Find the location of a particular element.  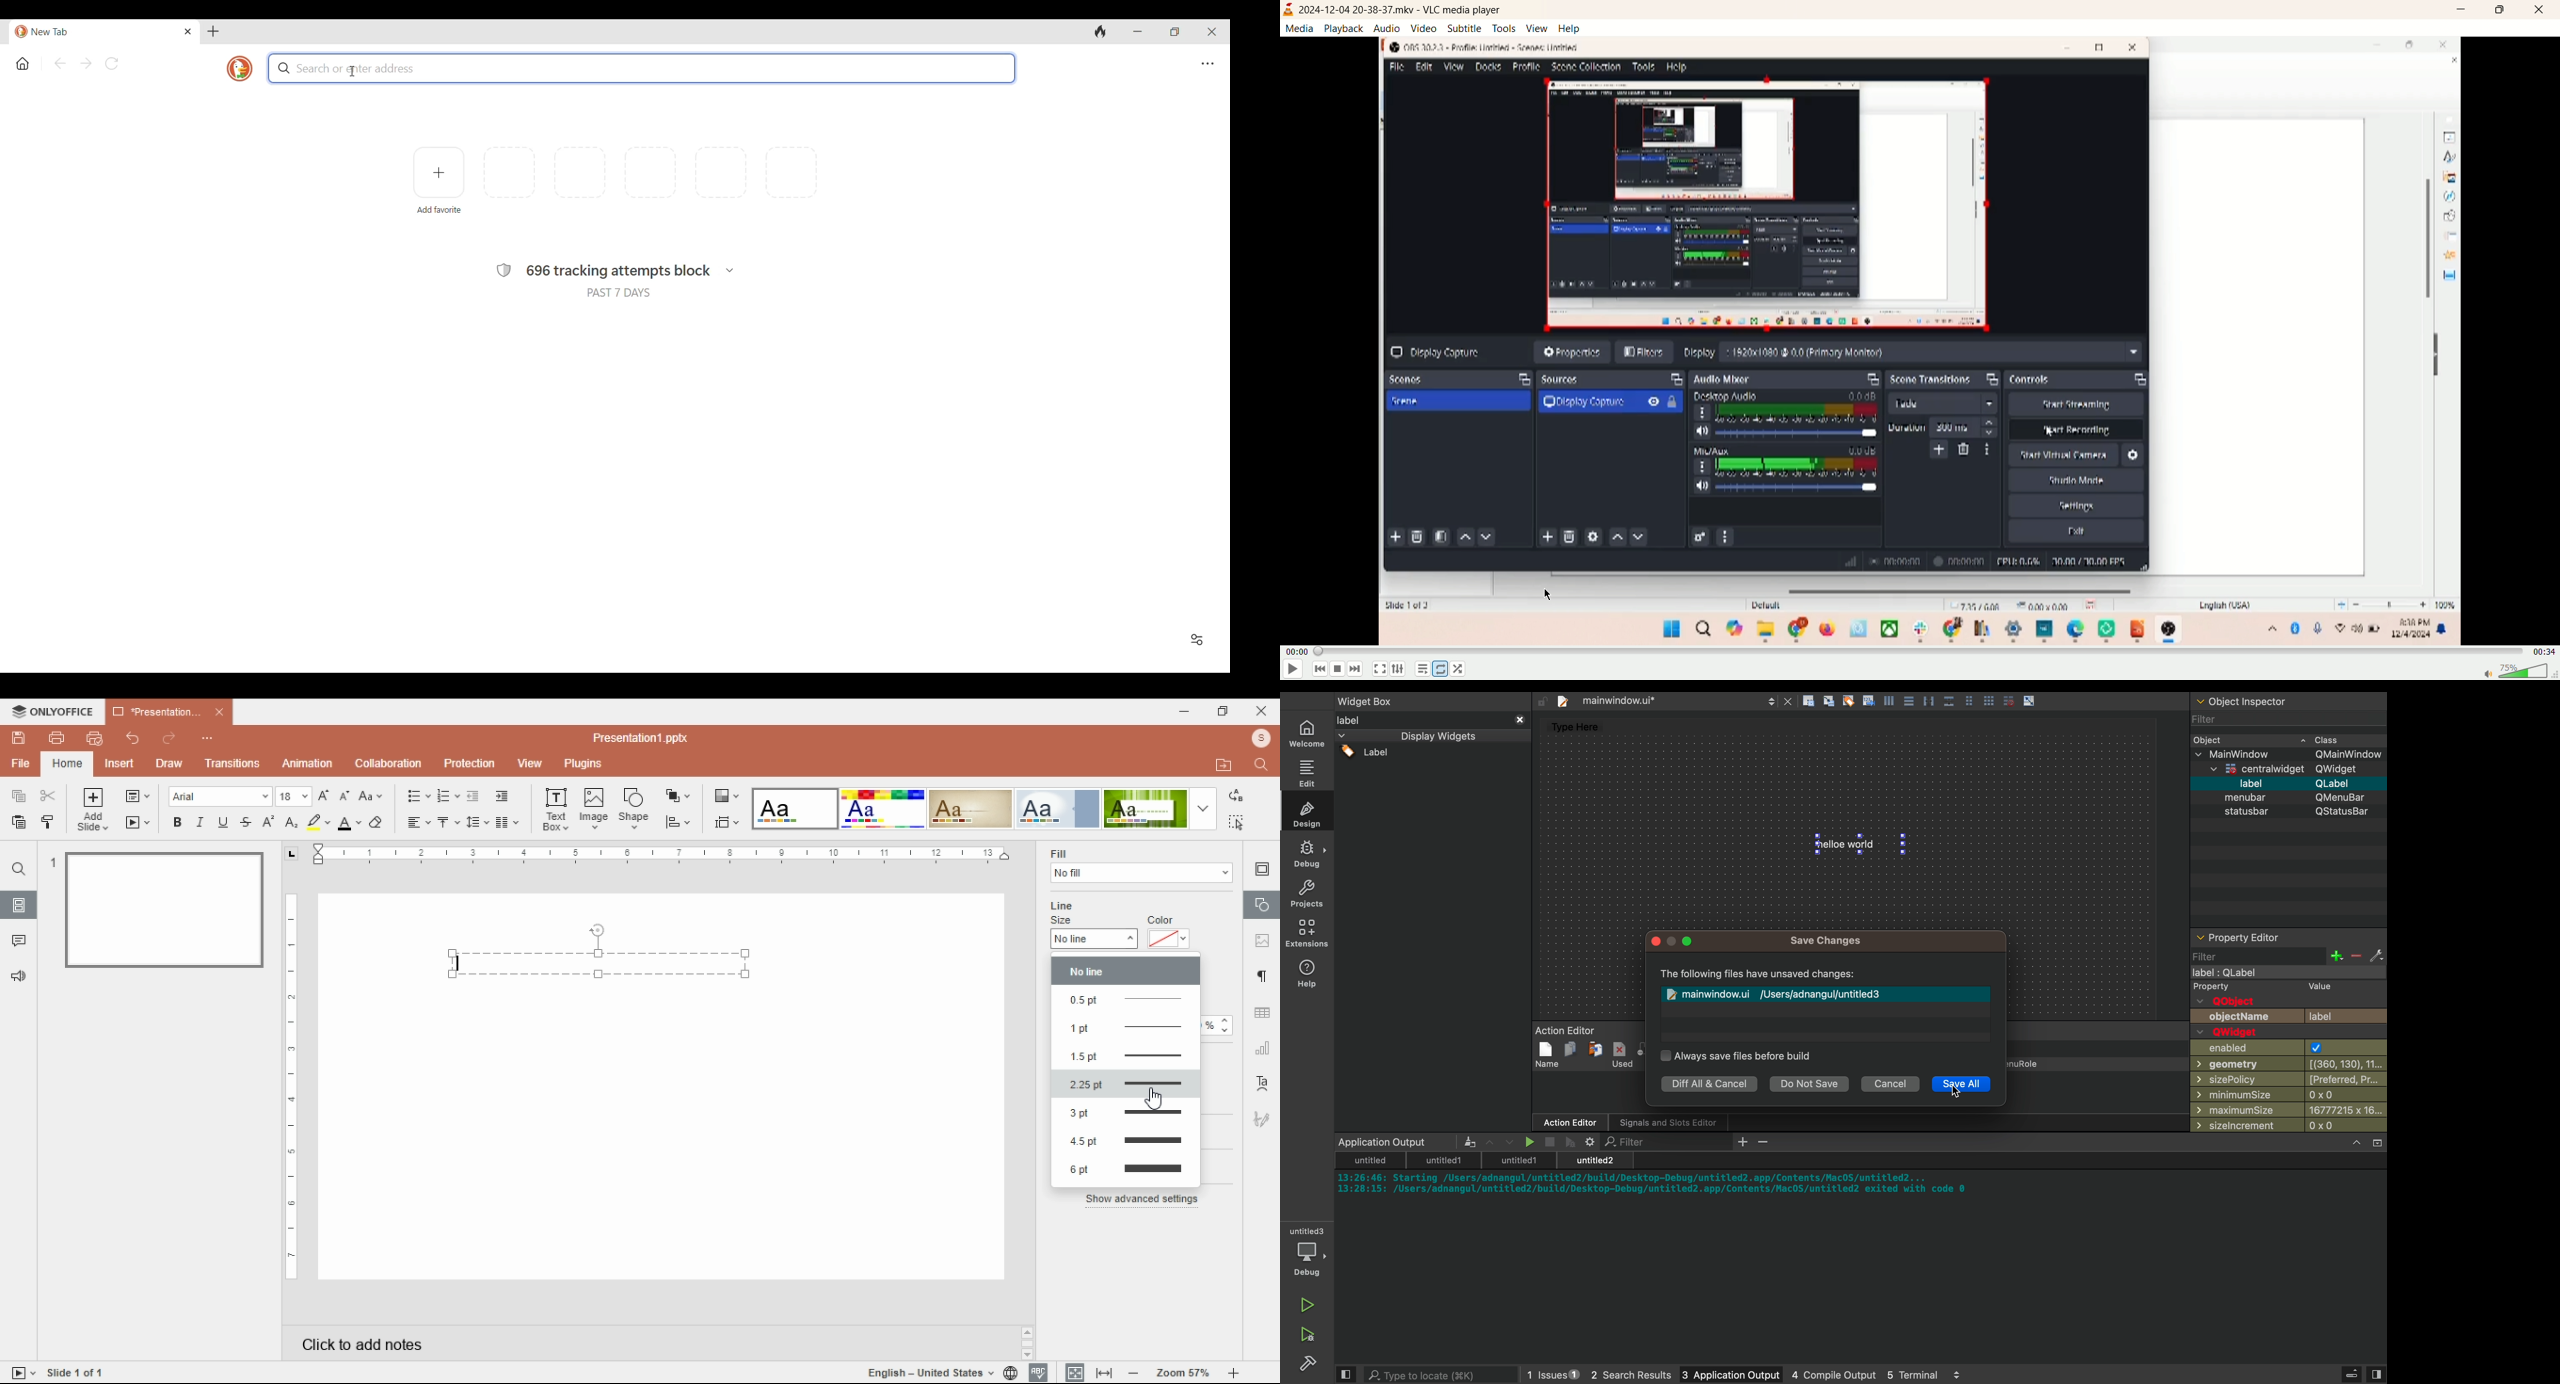

font color is located at coordinates (350, 823).